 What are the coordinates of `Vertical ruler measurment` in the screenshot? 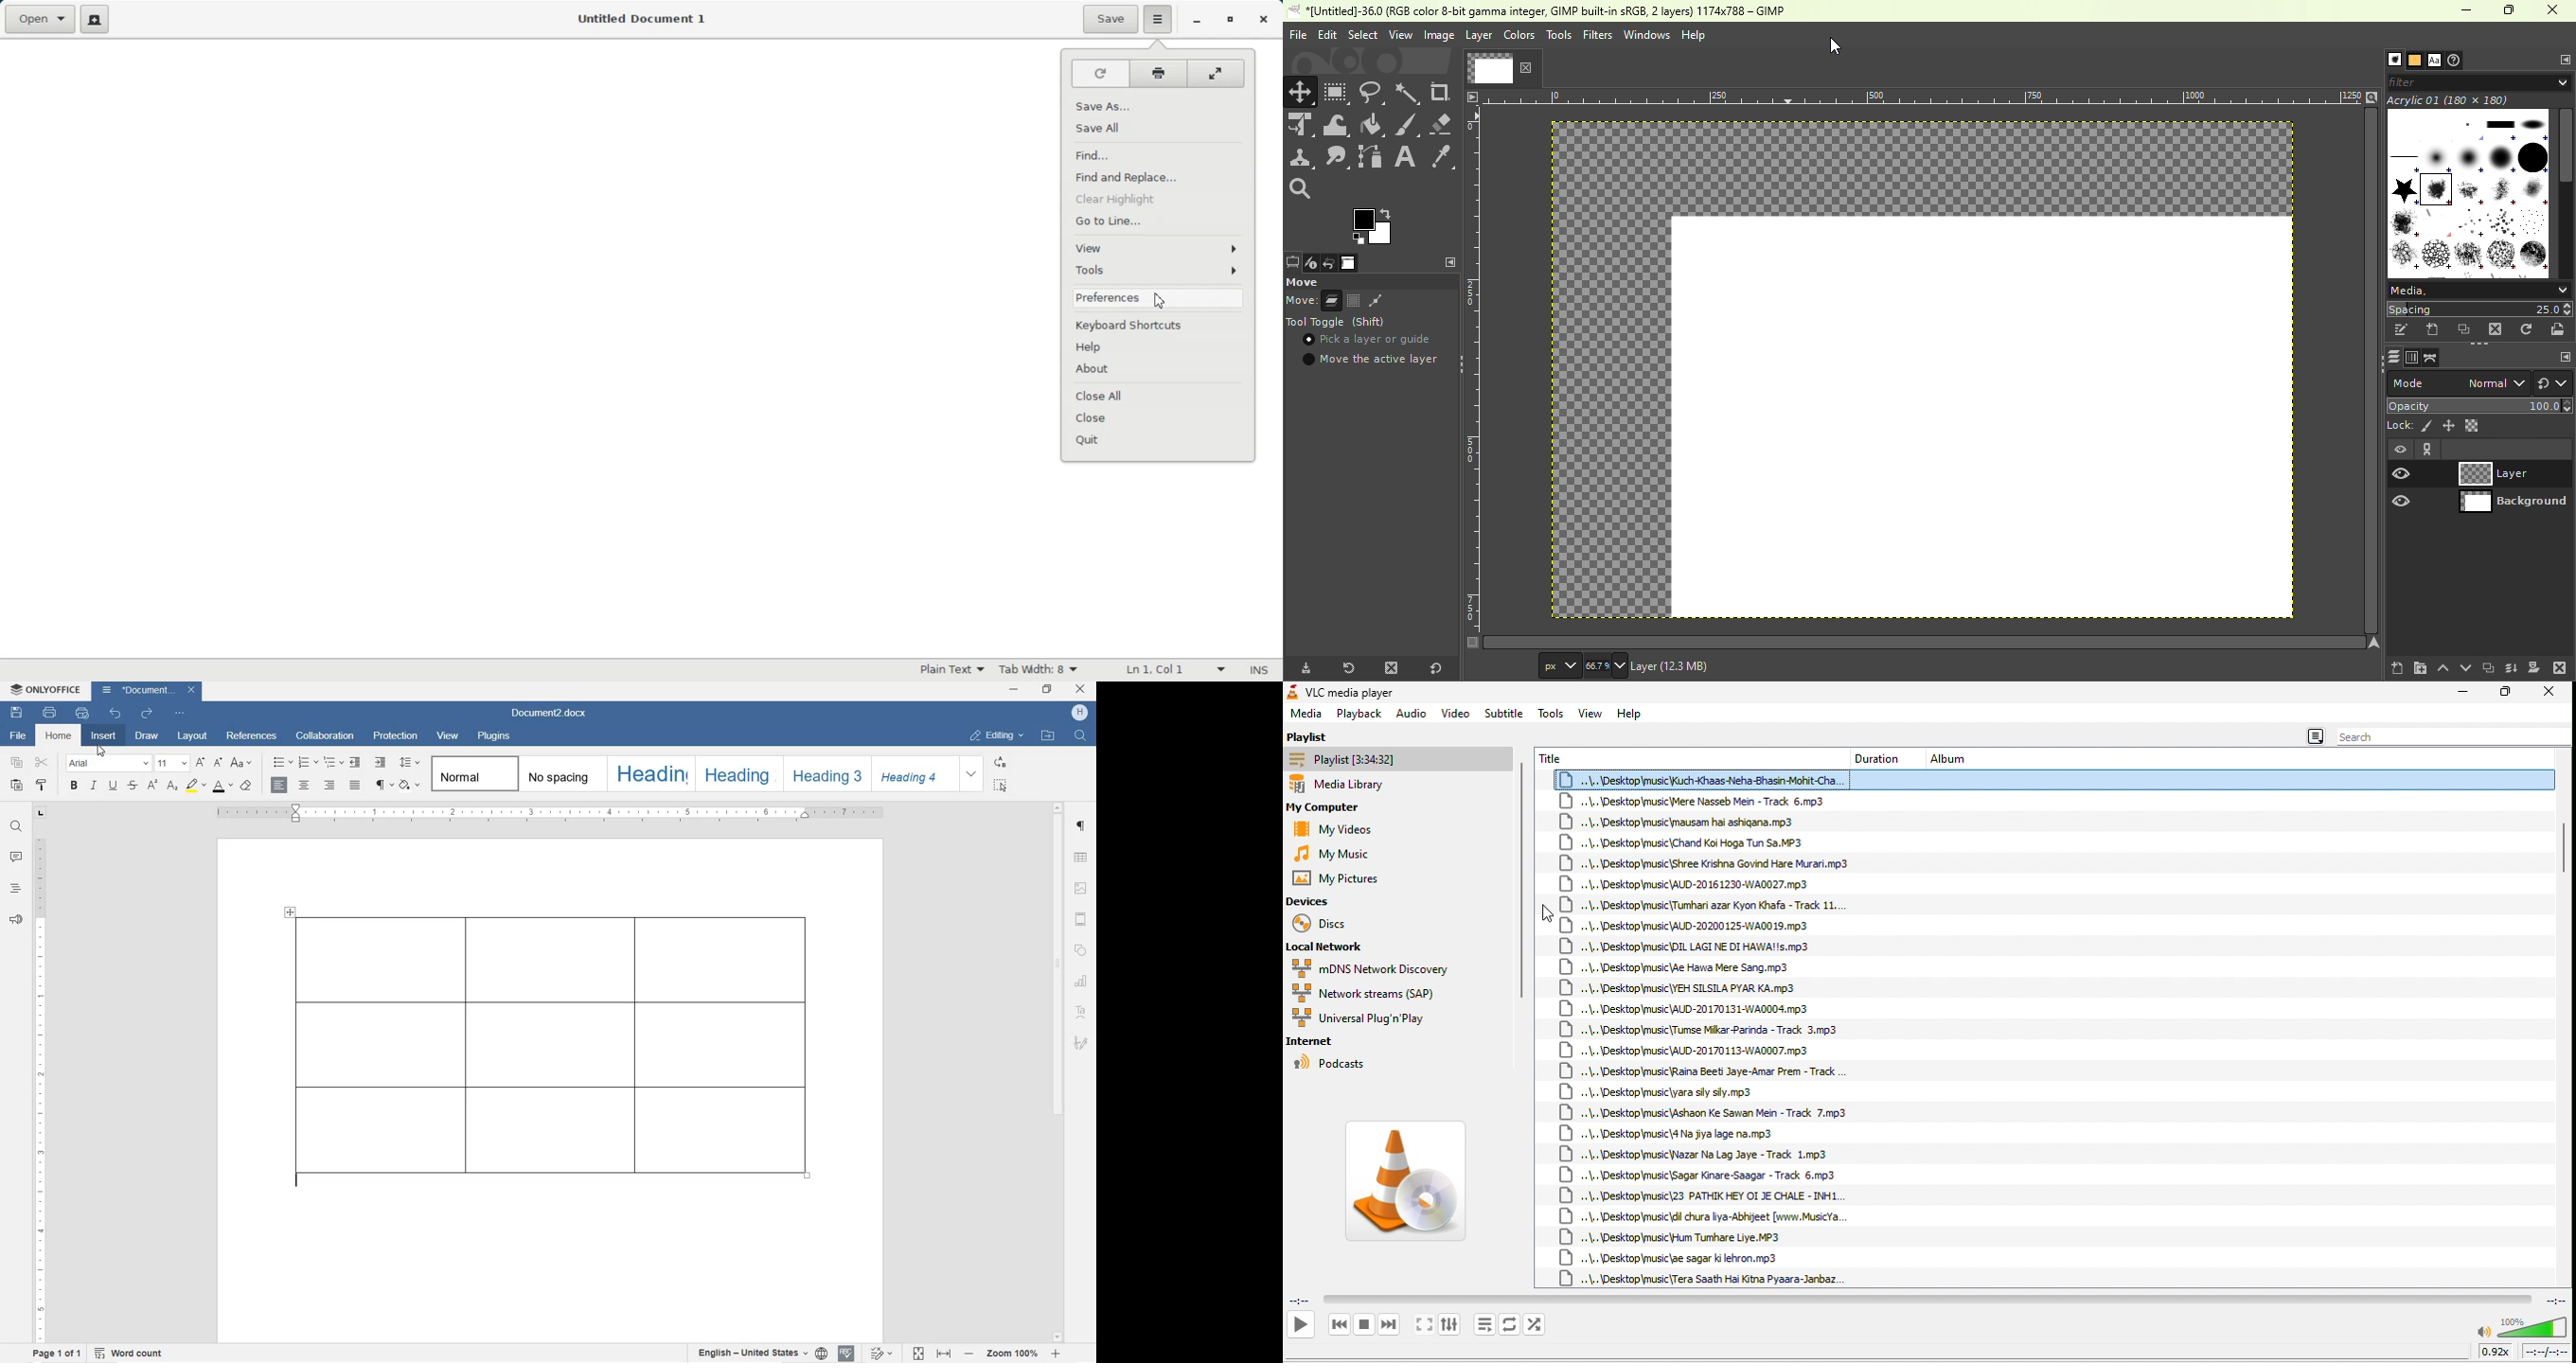 It's located at (1472, 377).